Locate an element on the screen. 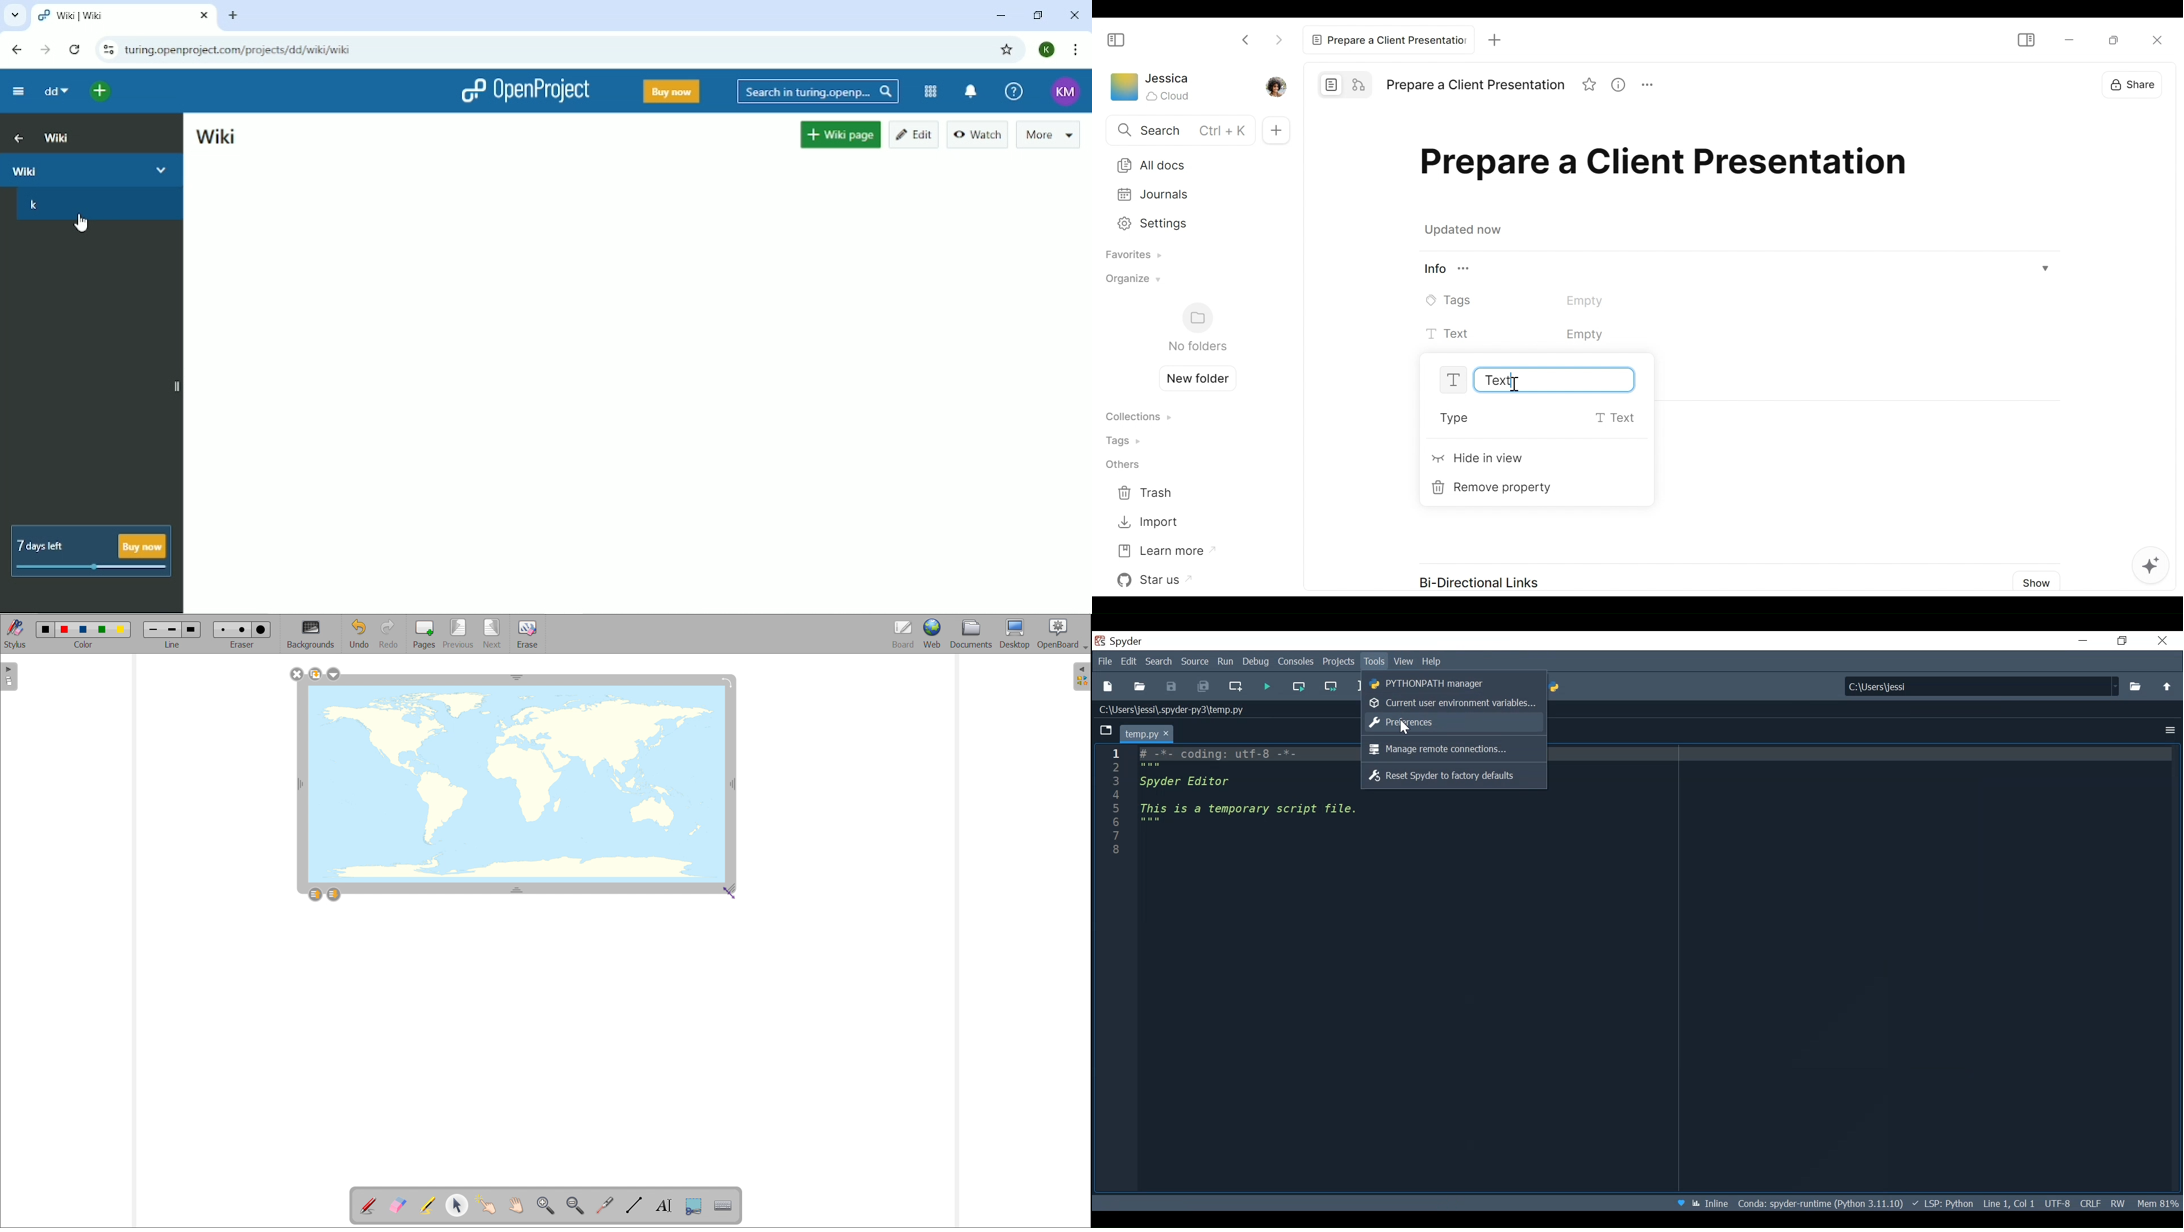 The height and width of the screenshot is (1232, 2184). Preferences is located at coordinates (1453, 722).